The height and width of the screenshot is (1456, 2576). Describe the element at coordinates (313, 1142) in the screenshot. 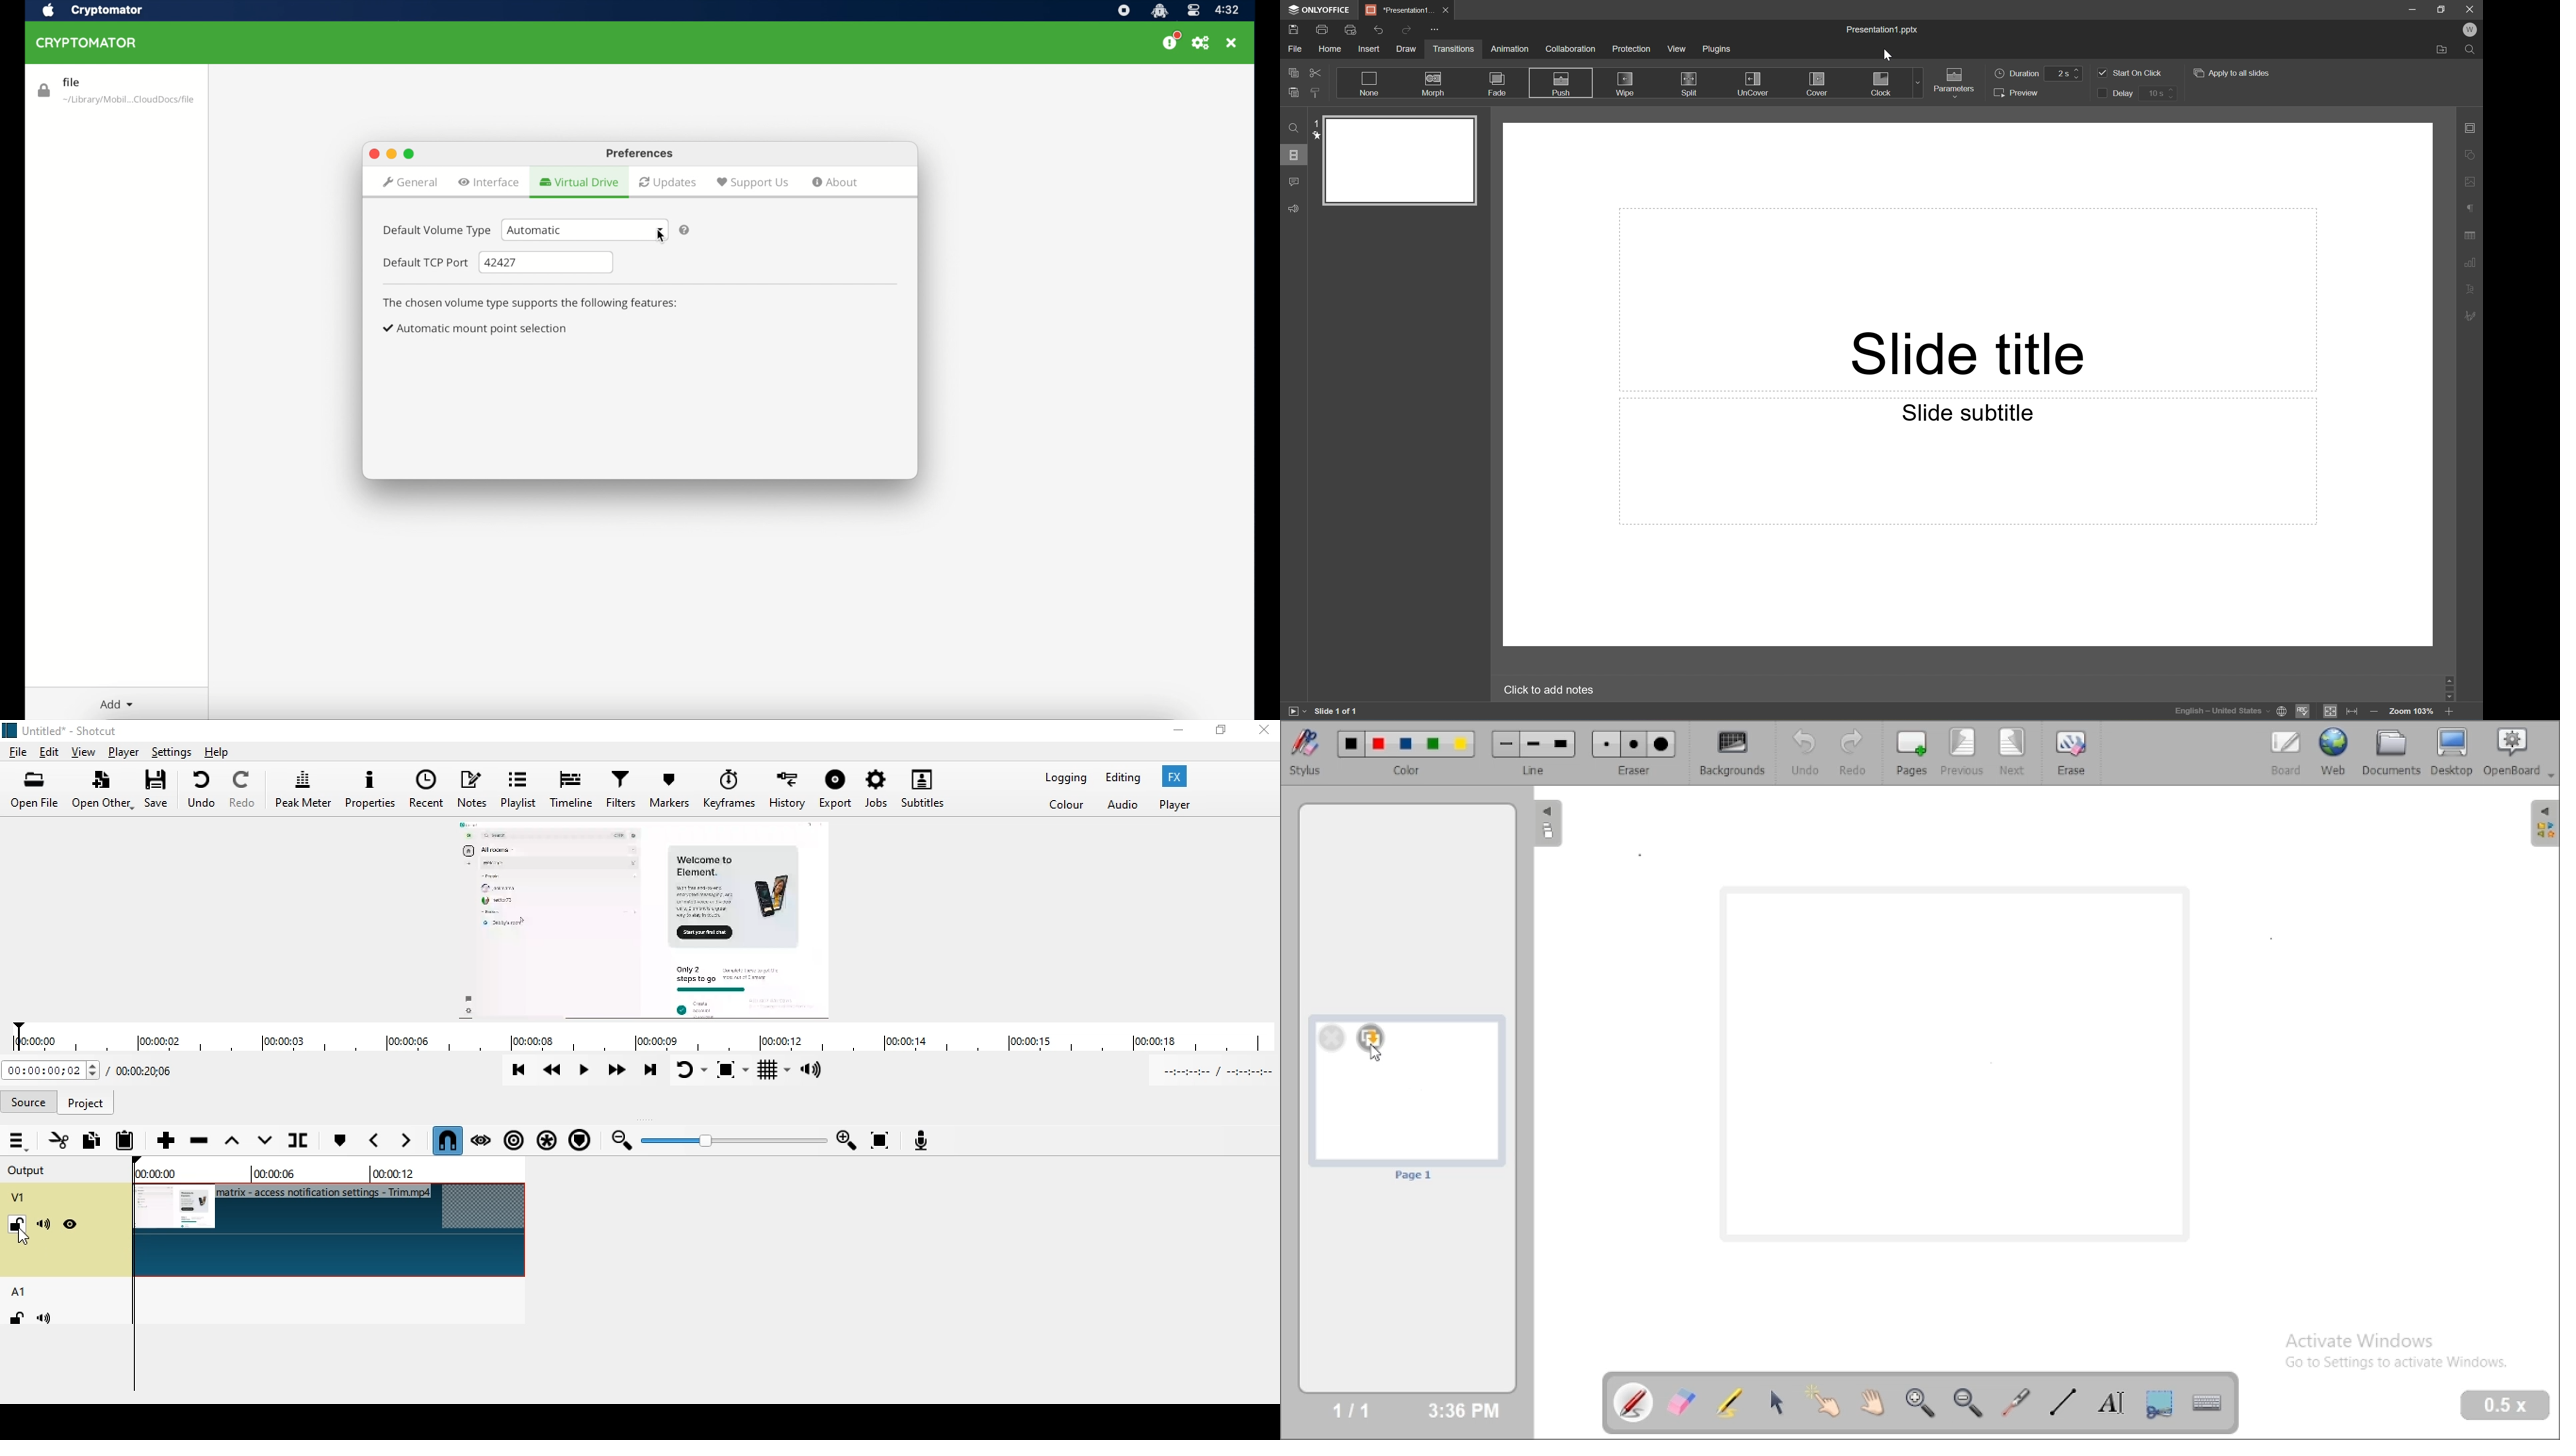

I see `split at playhead` at that location.